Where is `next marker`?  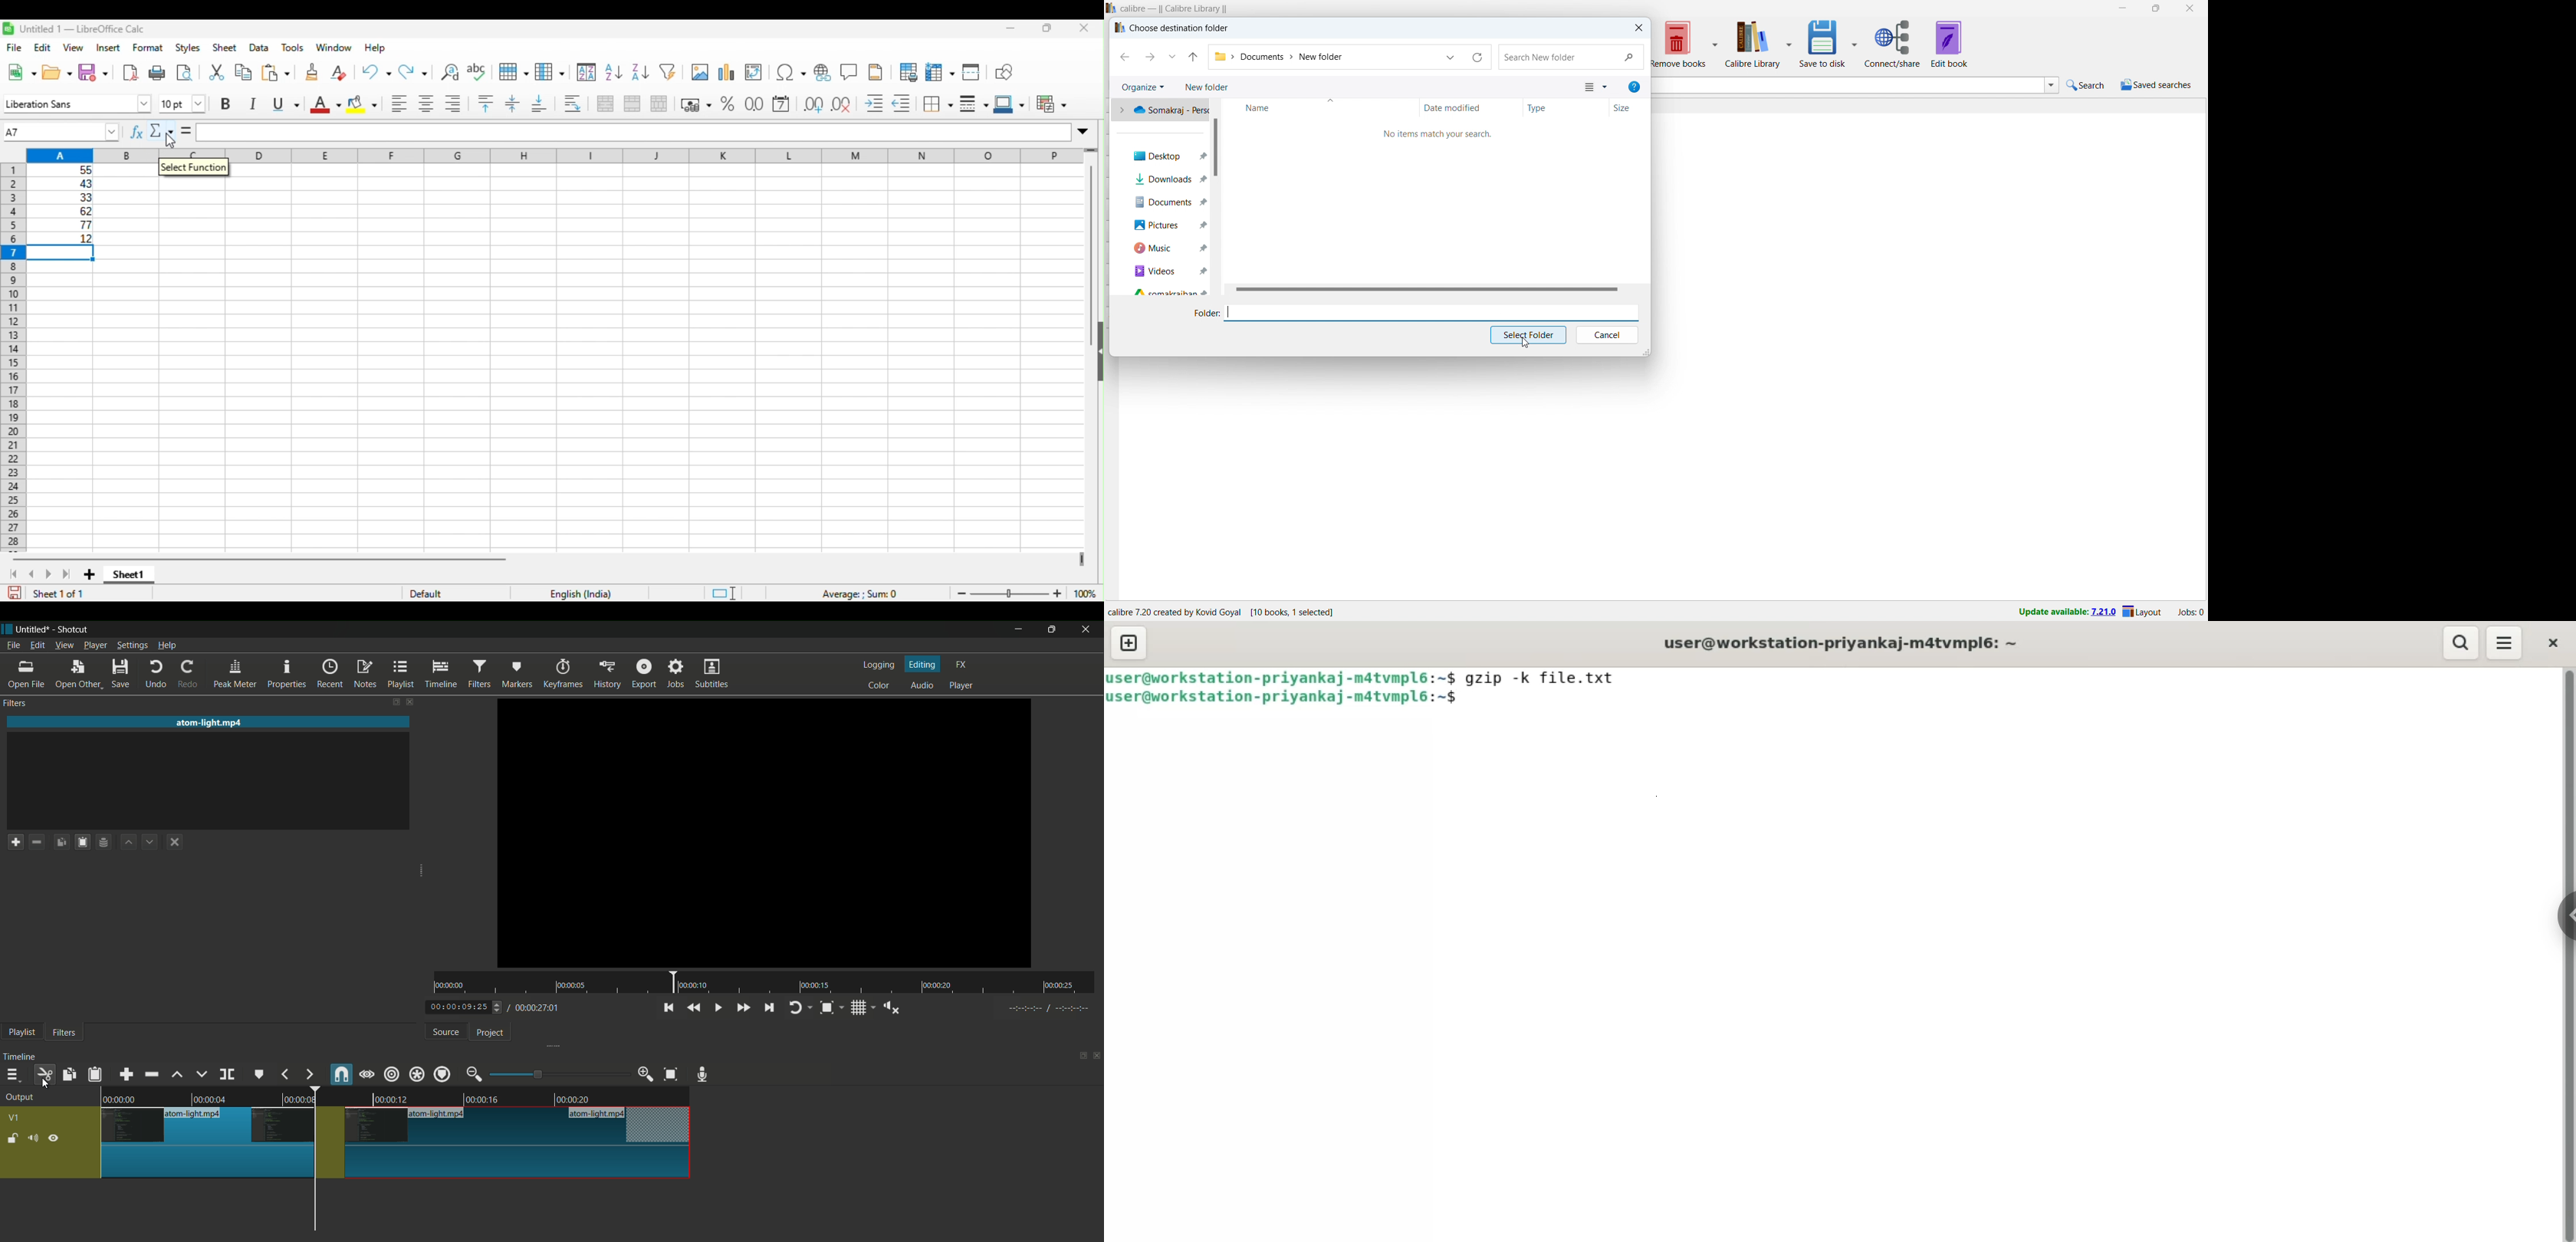
next marker is located at coordinates (309, 1075).